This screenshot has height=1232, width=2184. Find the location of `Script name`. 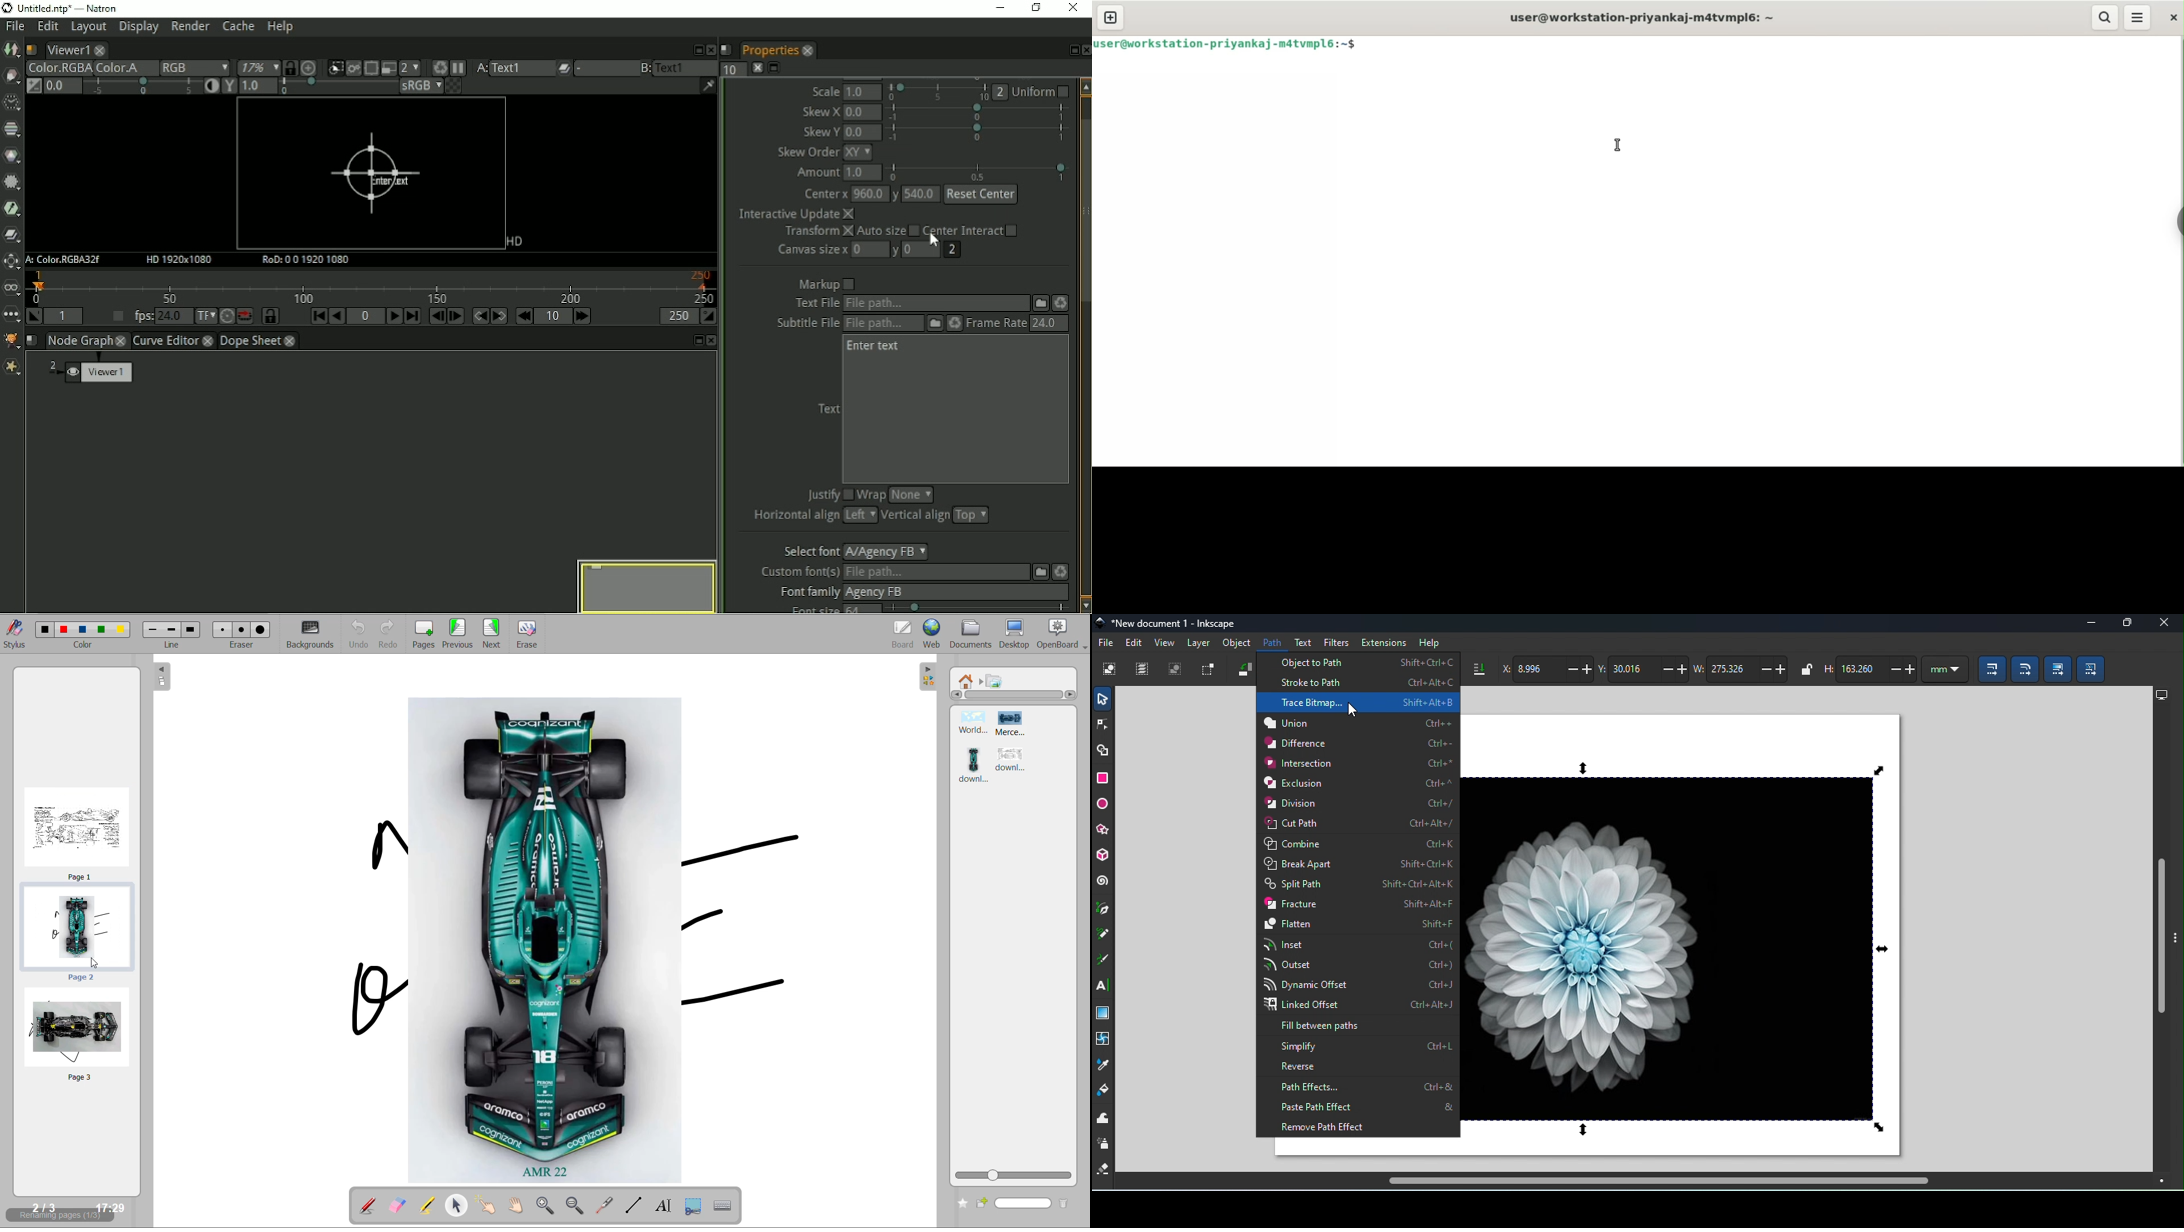

Script name is located at coordinates (726, 49).